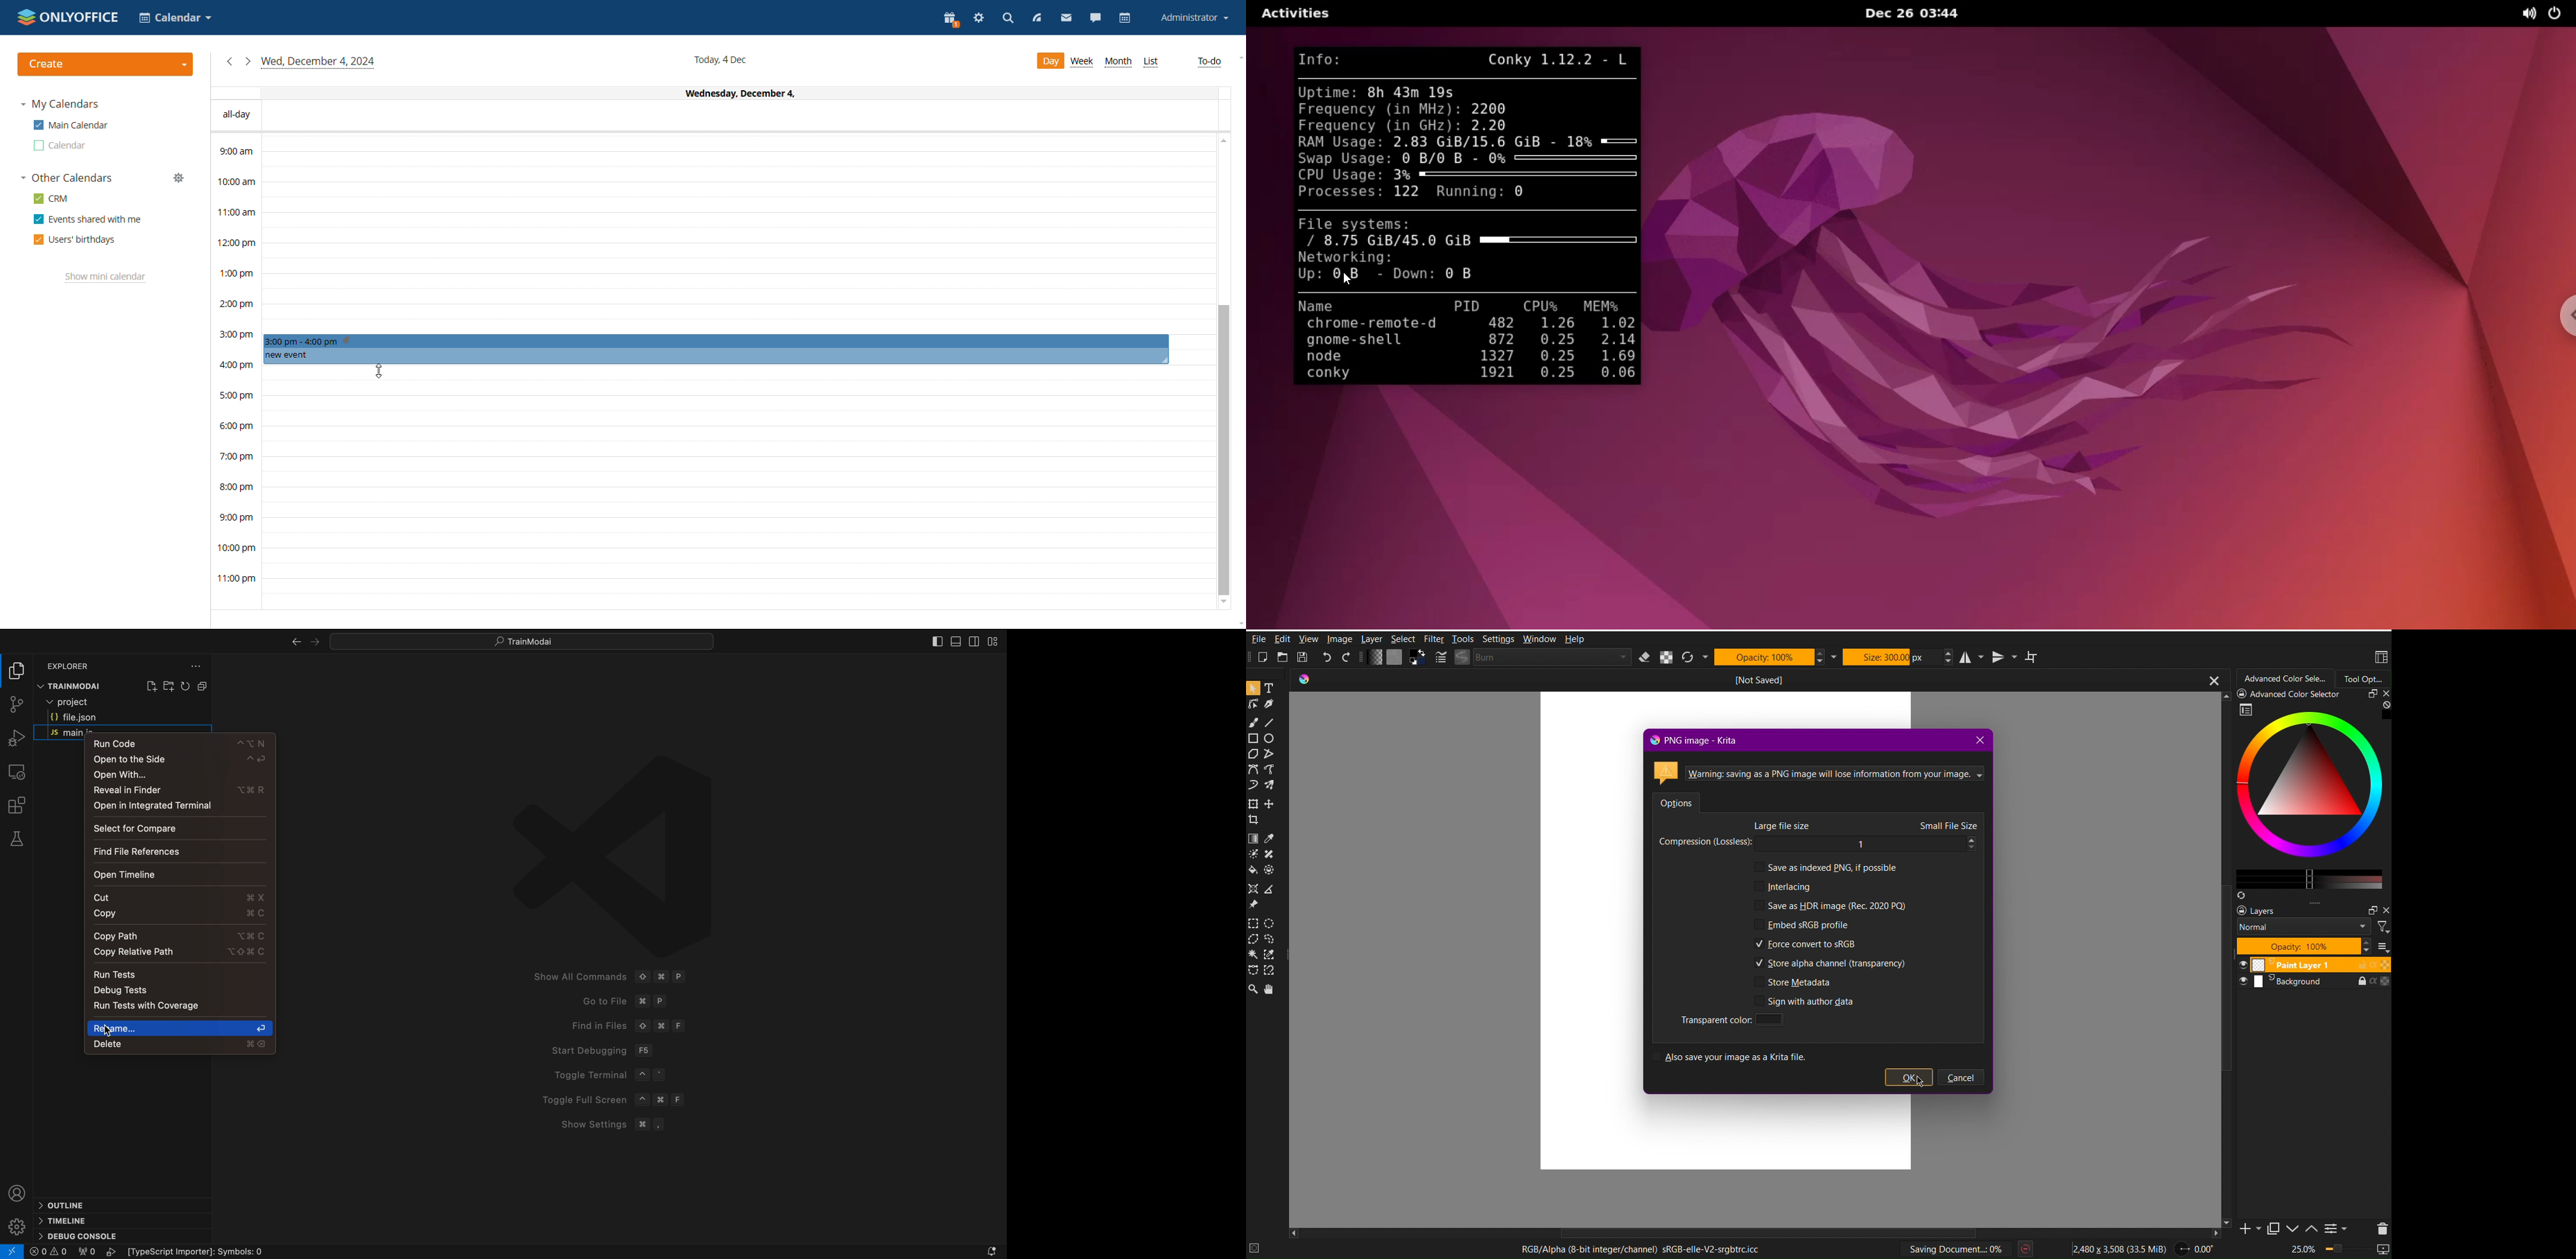  Describe the element at coordinates (1271, 989) in the screenshot. I see `Move` at that location.